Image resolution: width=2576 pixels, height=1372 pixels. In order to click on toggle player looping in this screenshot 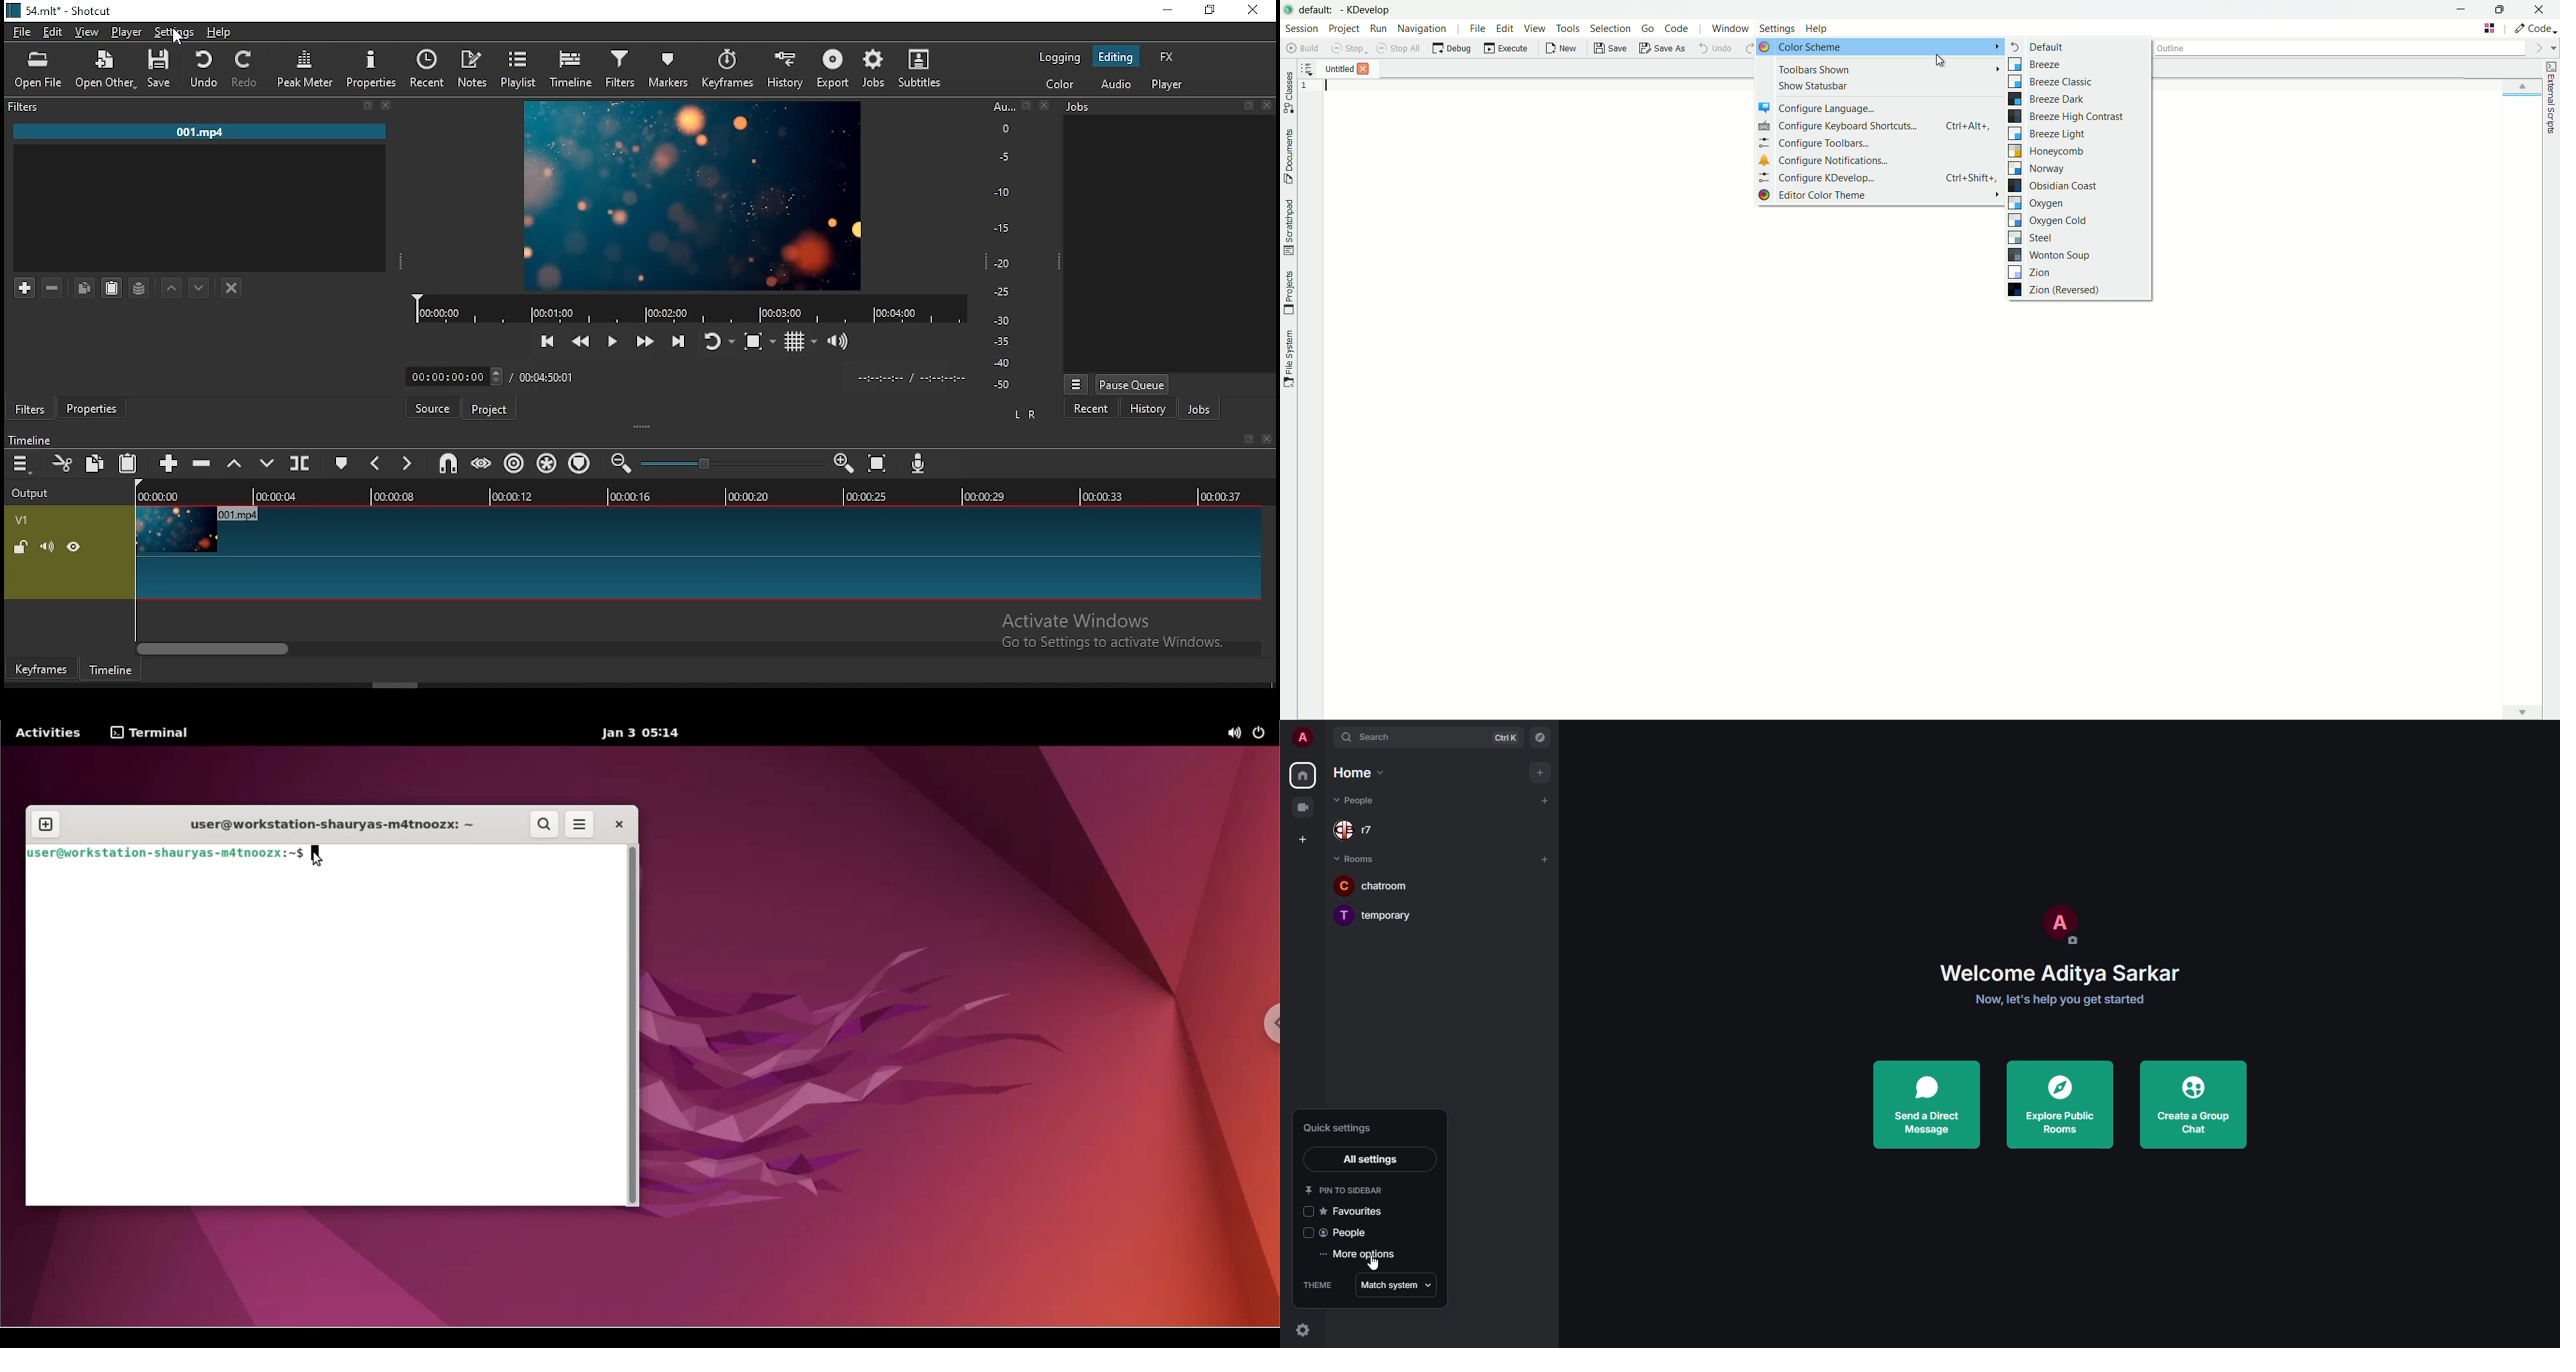, I will do `click(717, 340)`.